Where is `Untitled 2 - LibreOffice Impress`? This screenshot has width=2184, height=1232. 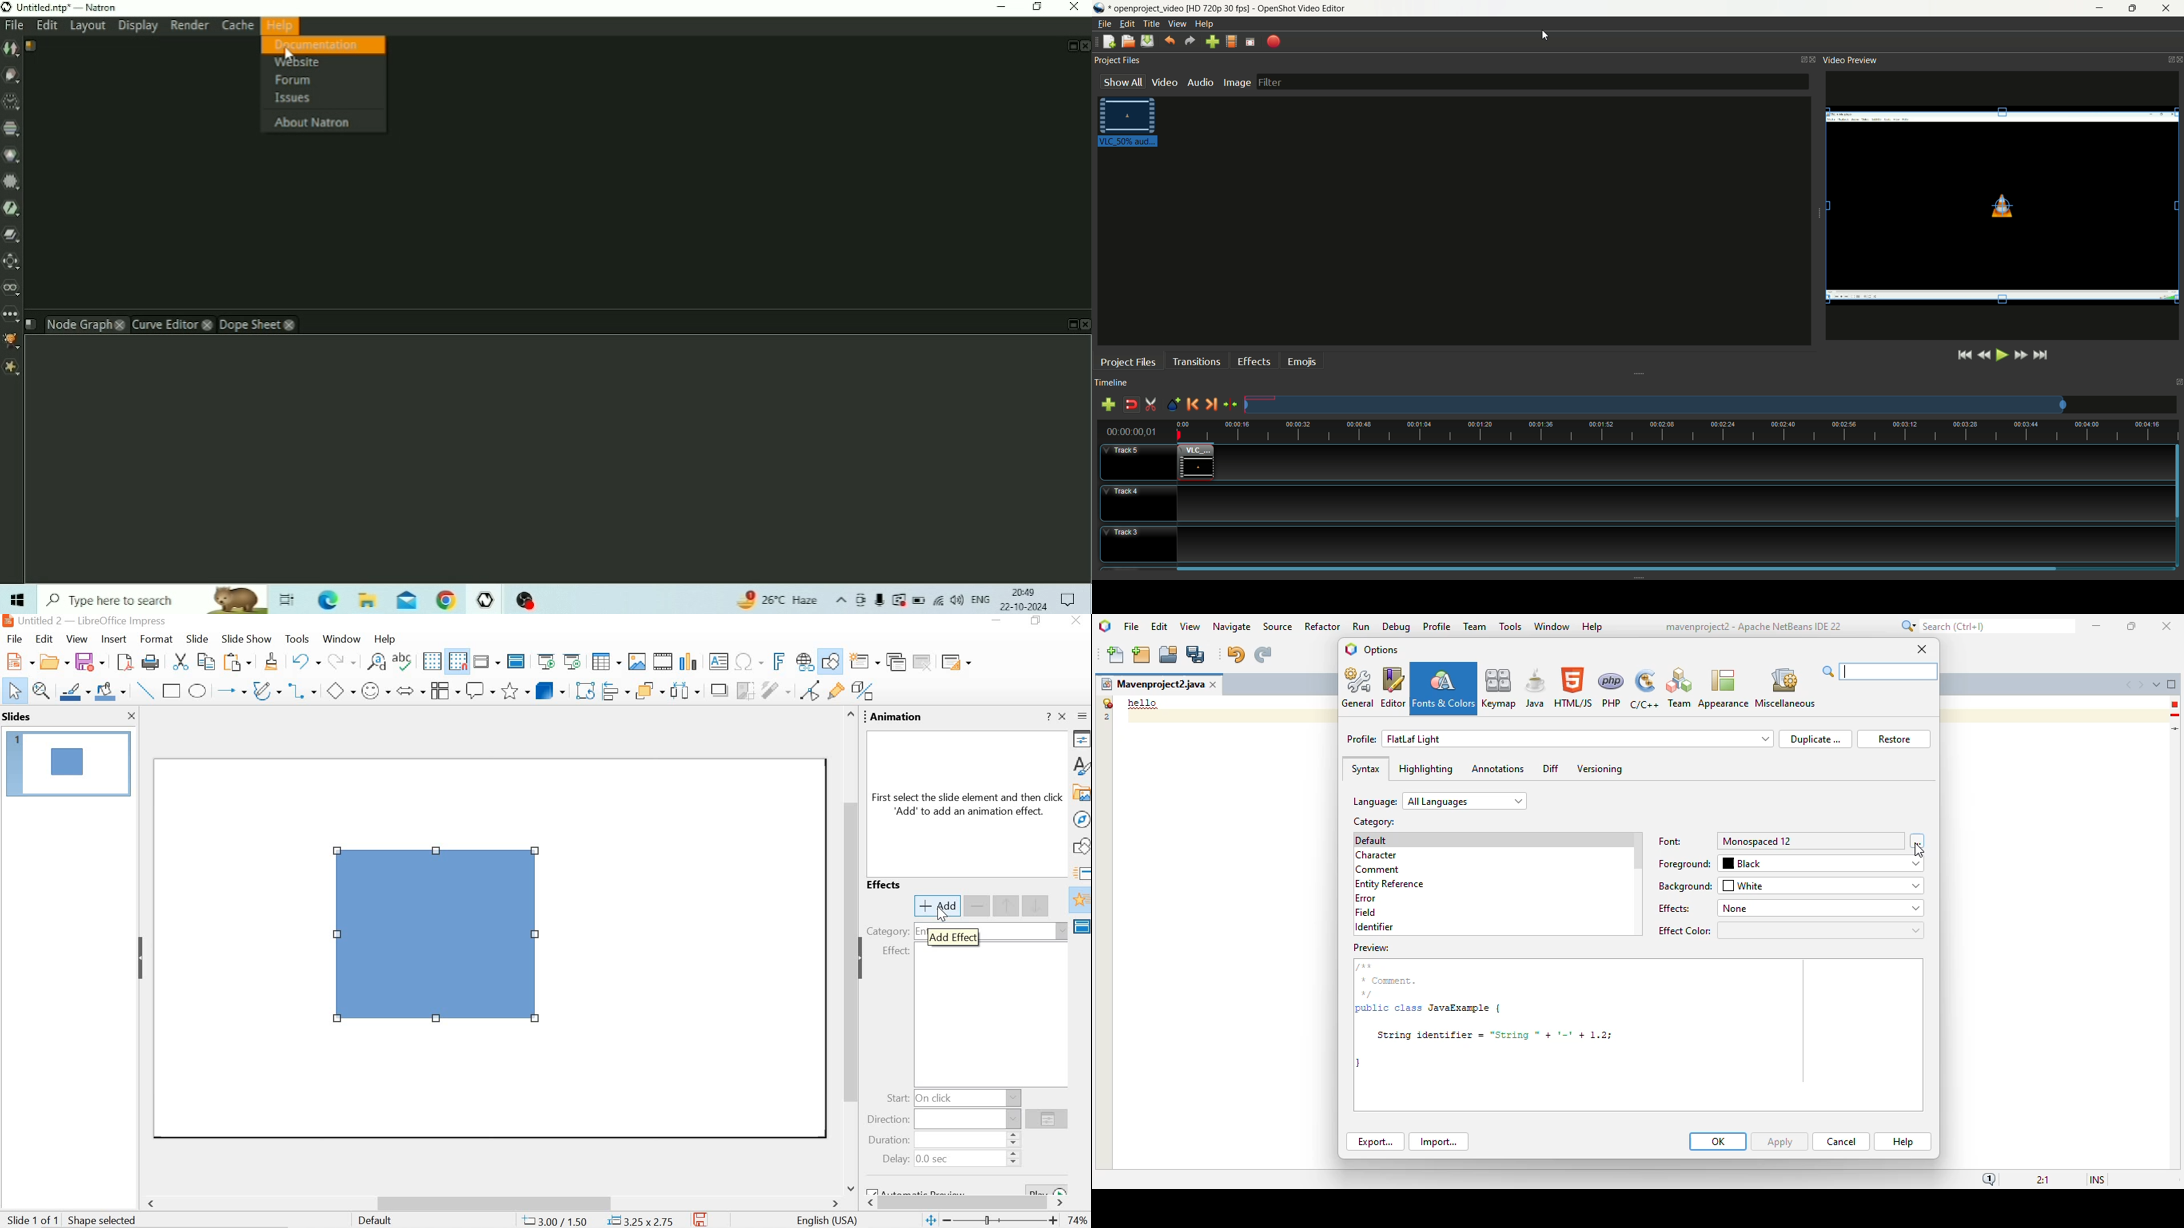 Untitled 2 - LibreOffice Impress is located at coordinates (82, 621).